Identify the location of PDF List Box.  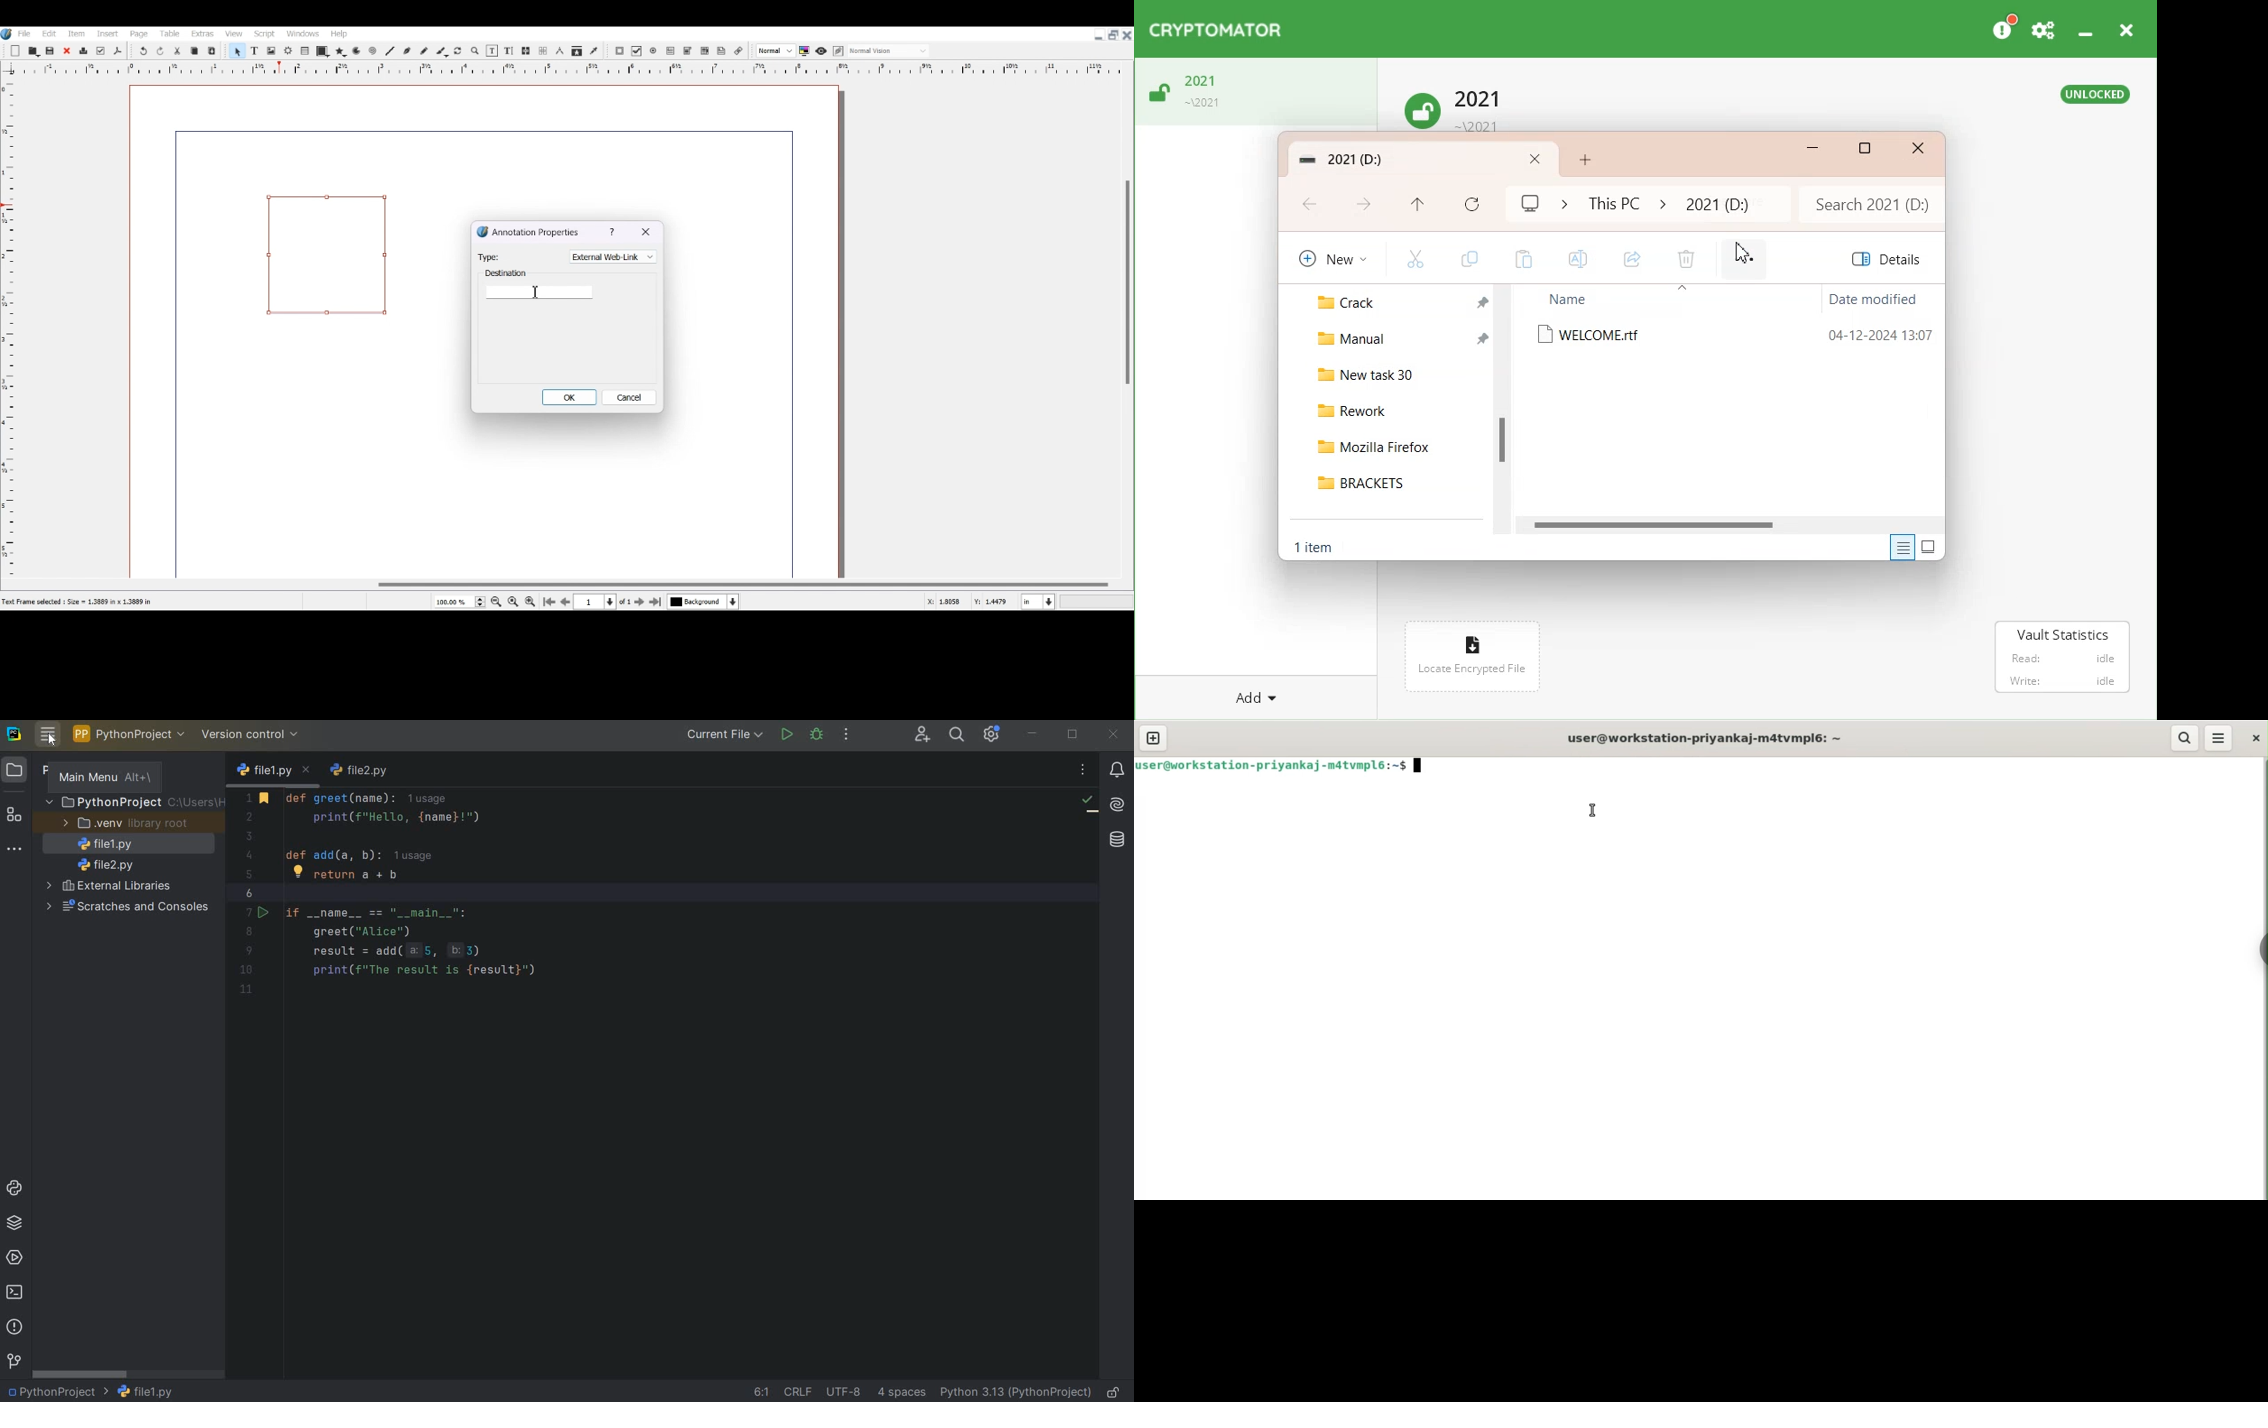
(704, 51).